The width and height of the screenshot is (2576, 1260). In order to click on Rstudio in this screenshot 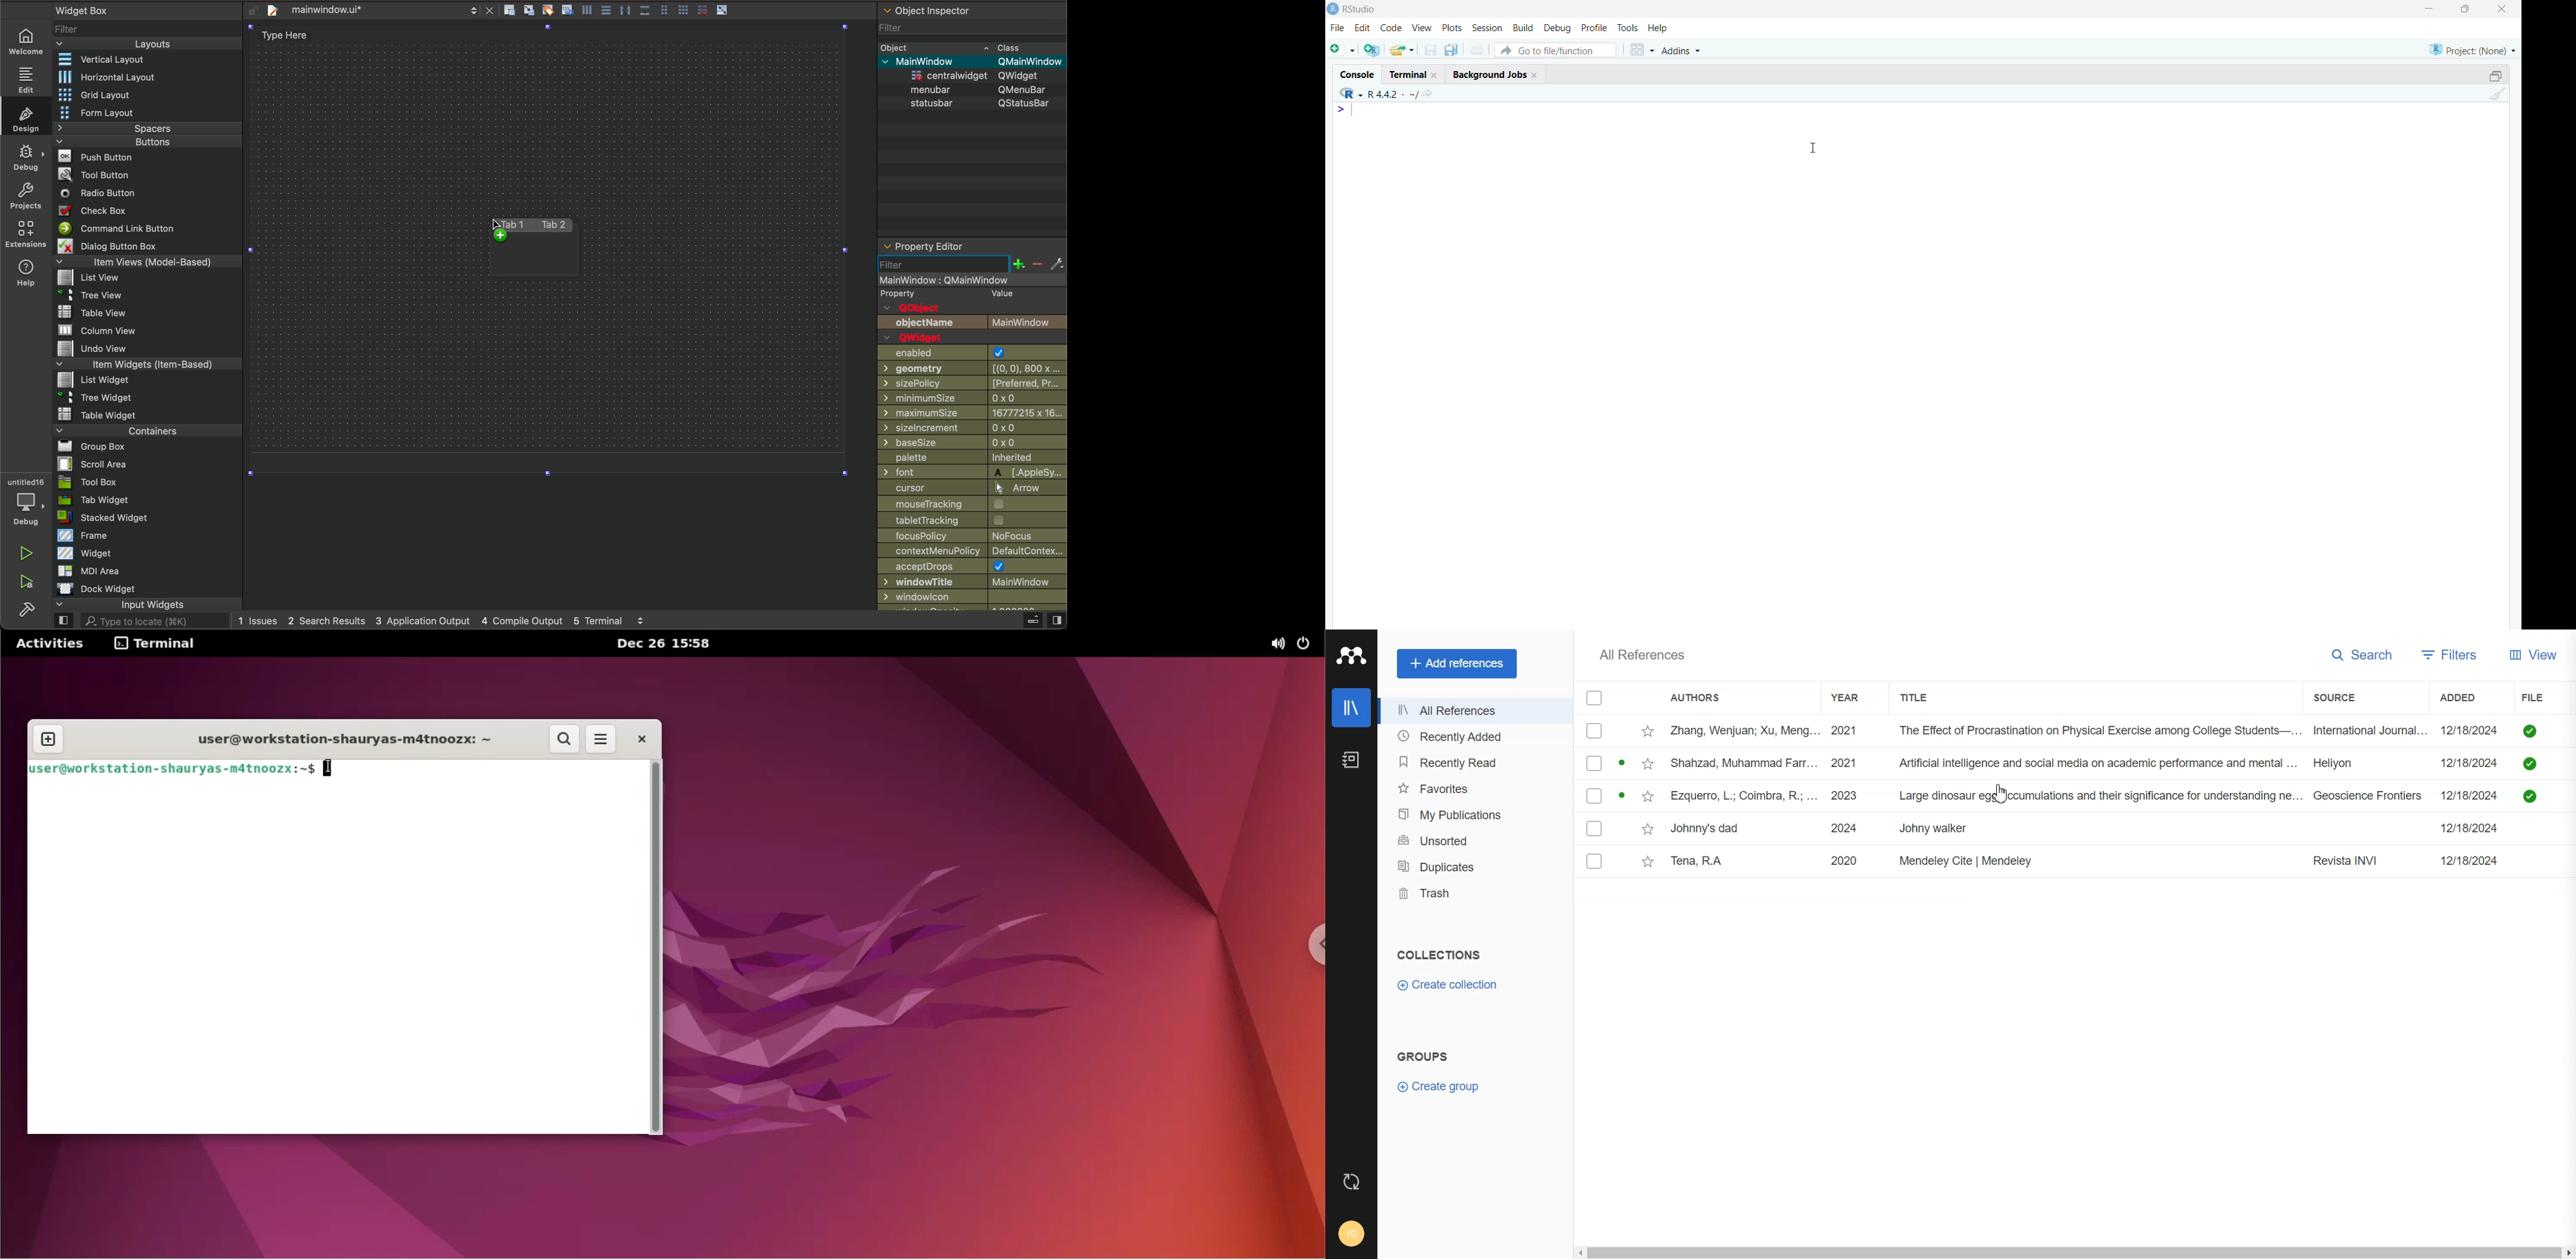, I will do `click(1353, 8)`.